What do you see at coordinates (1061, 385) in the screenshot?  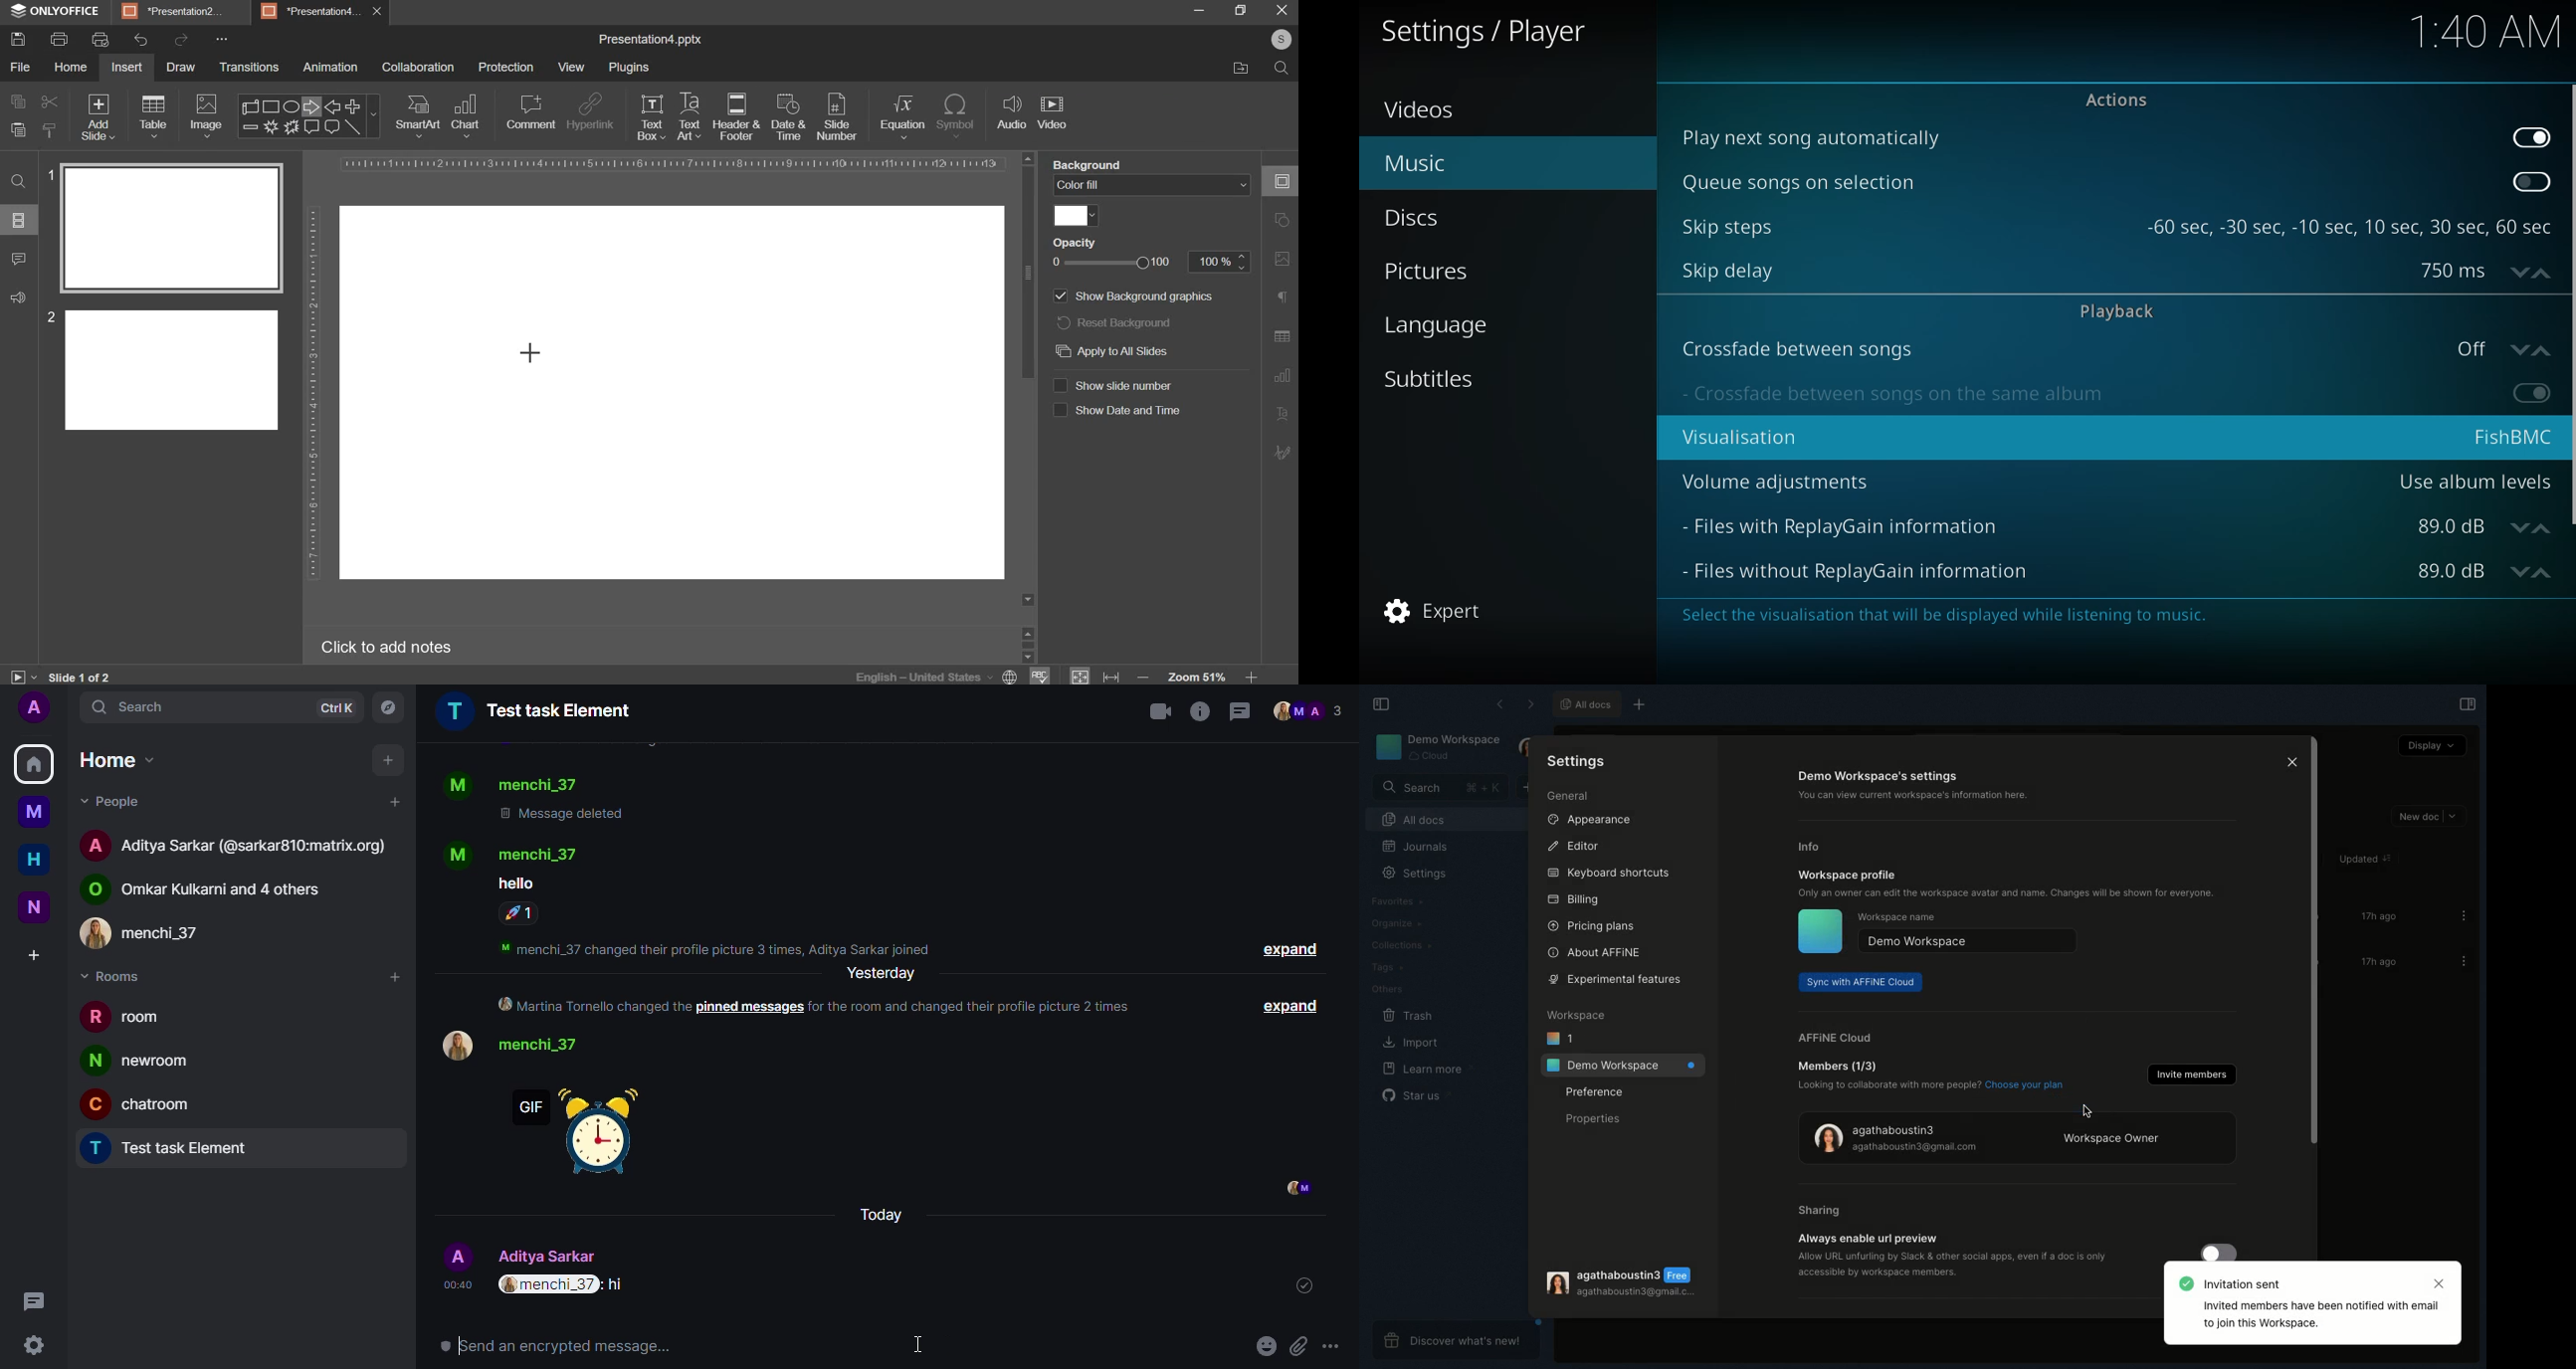 I see `show slide number` at bounding box center [1061, 385].